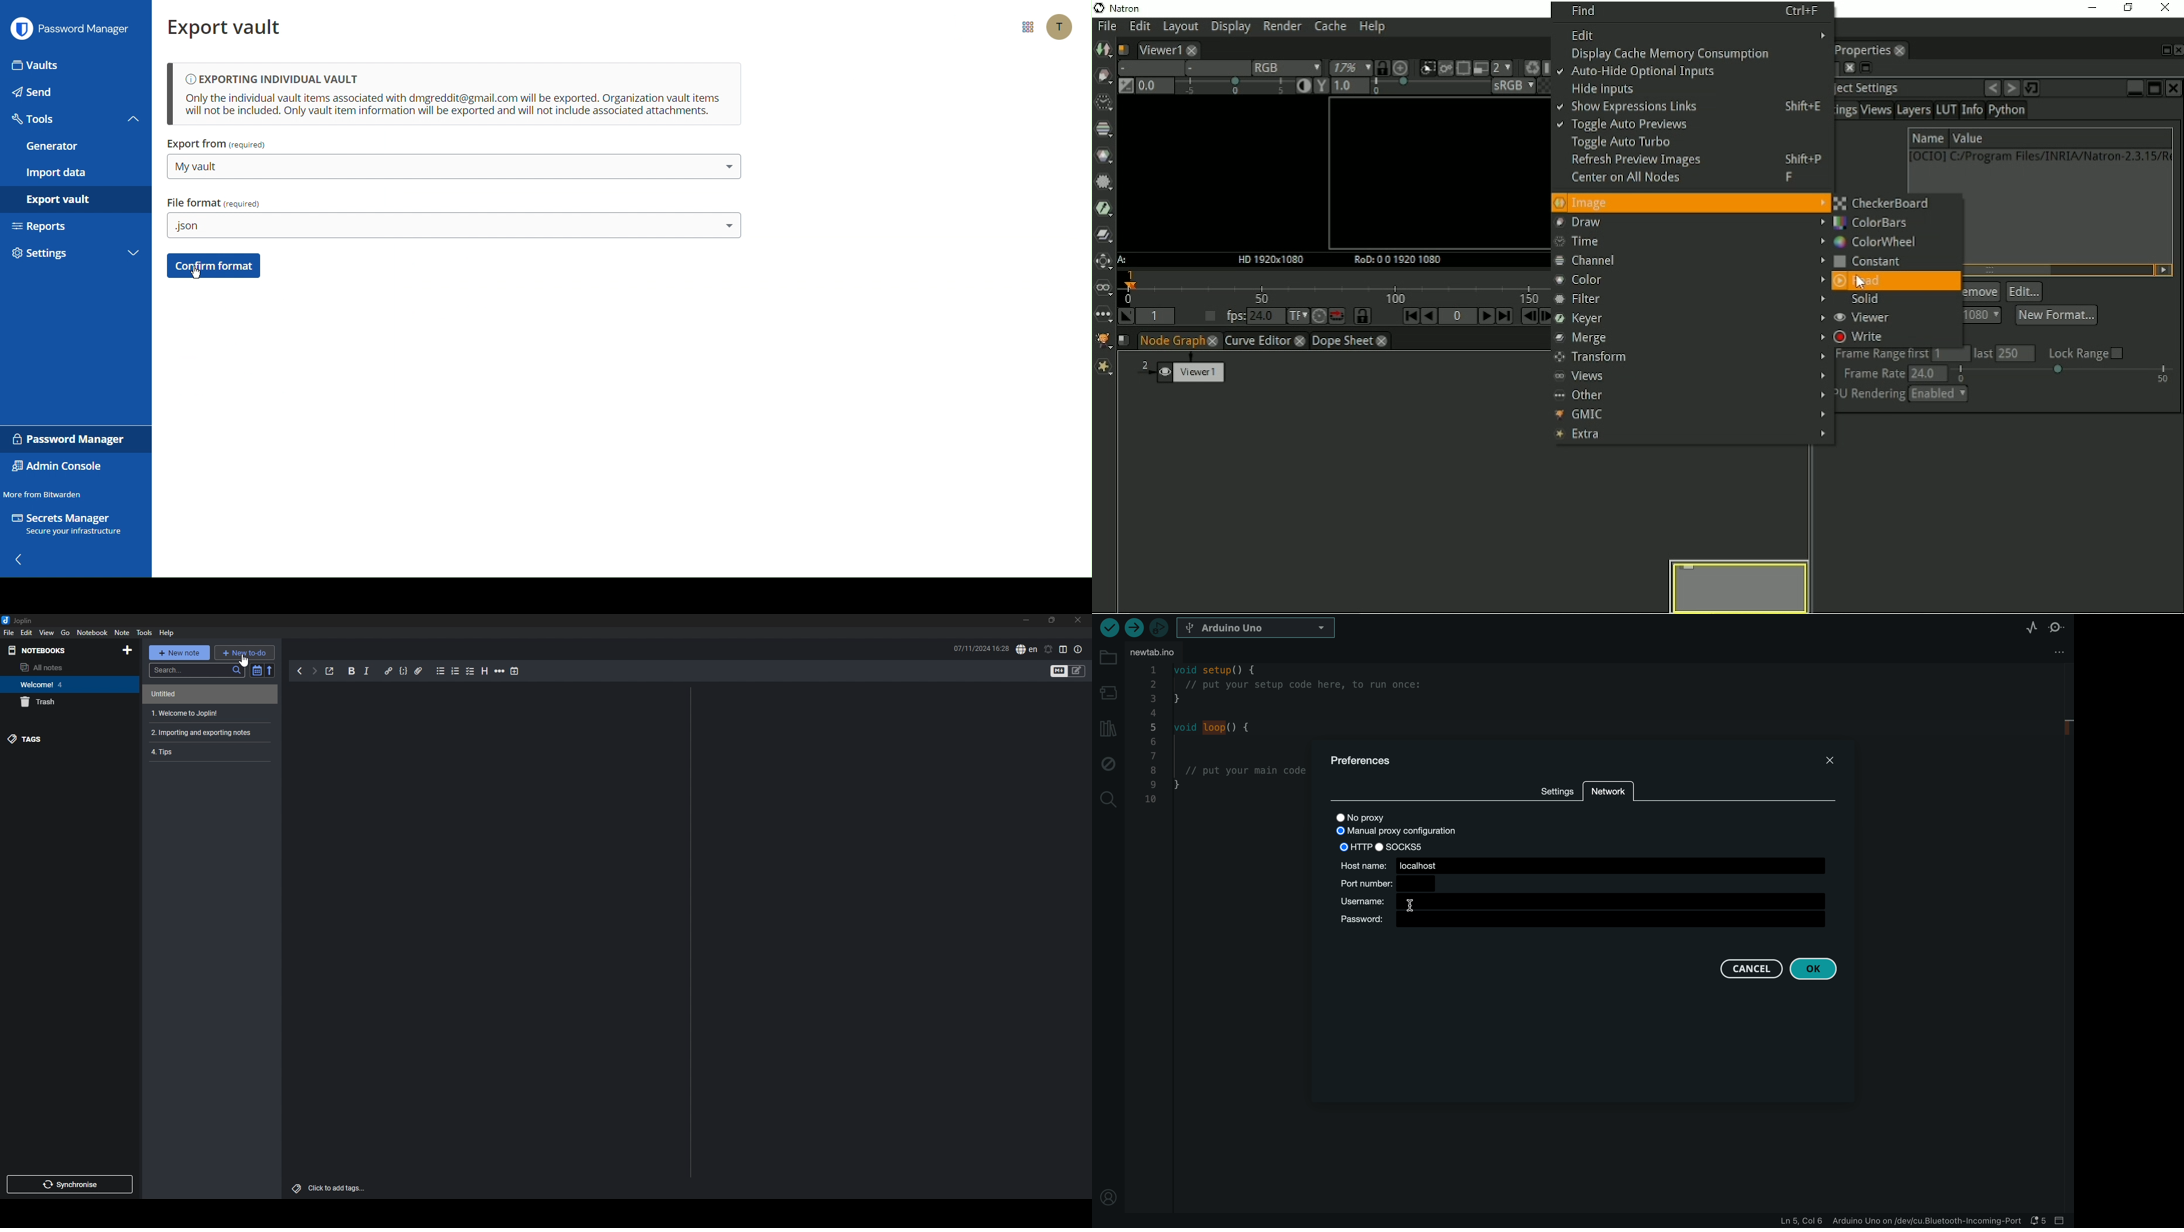  Describe the element at coordinates (270, 670) in the screenshot. I see `reverse sort order` at that location.